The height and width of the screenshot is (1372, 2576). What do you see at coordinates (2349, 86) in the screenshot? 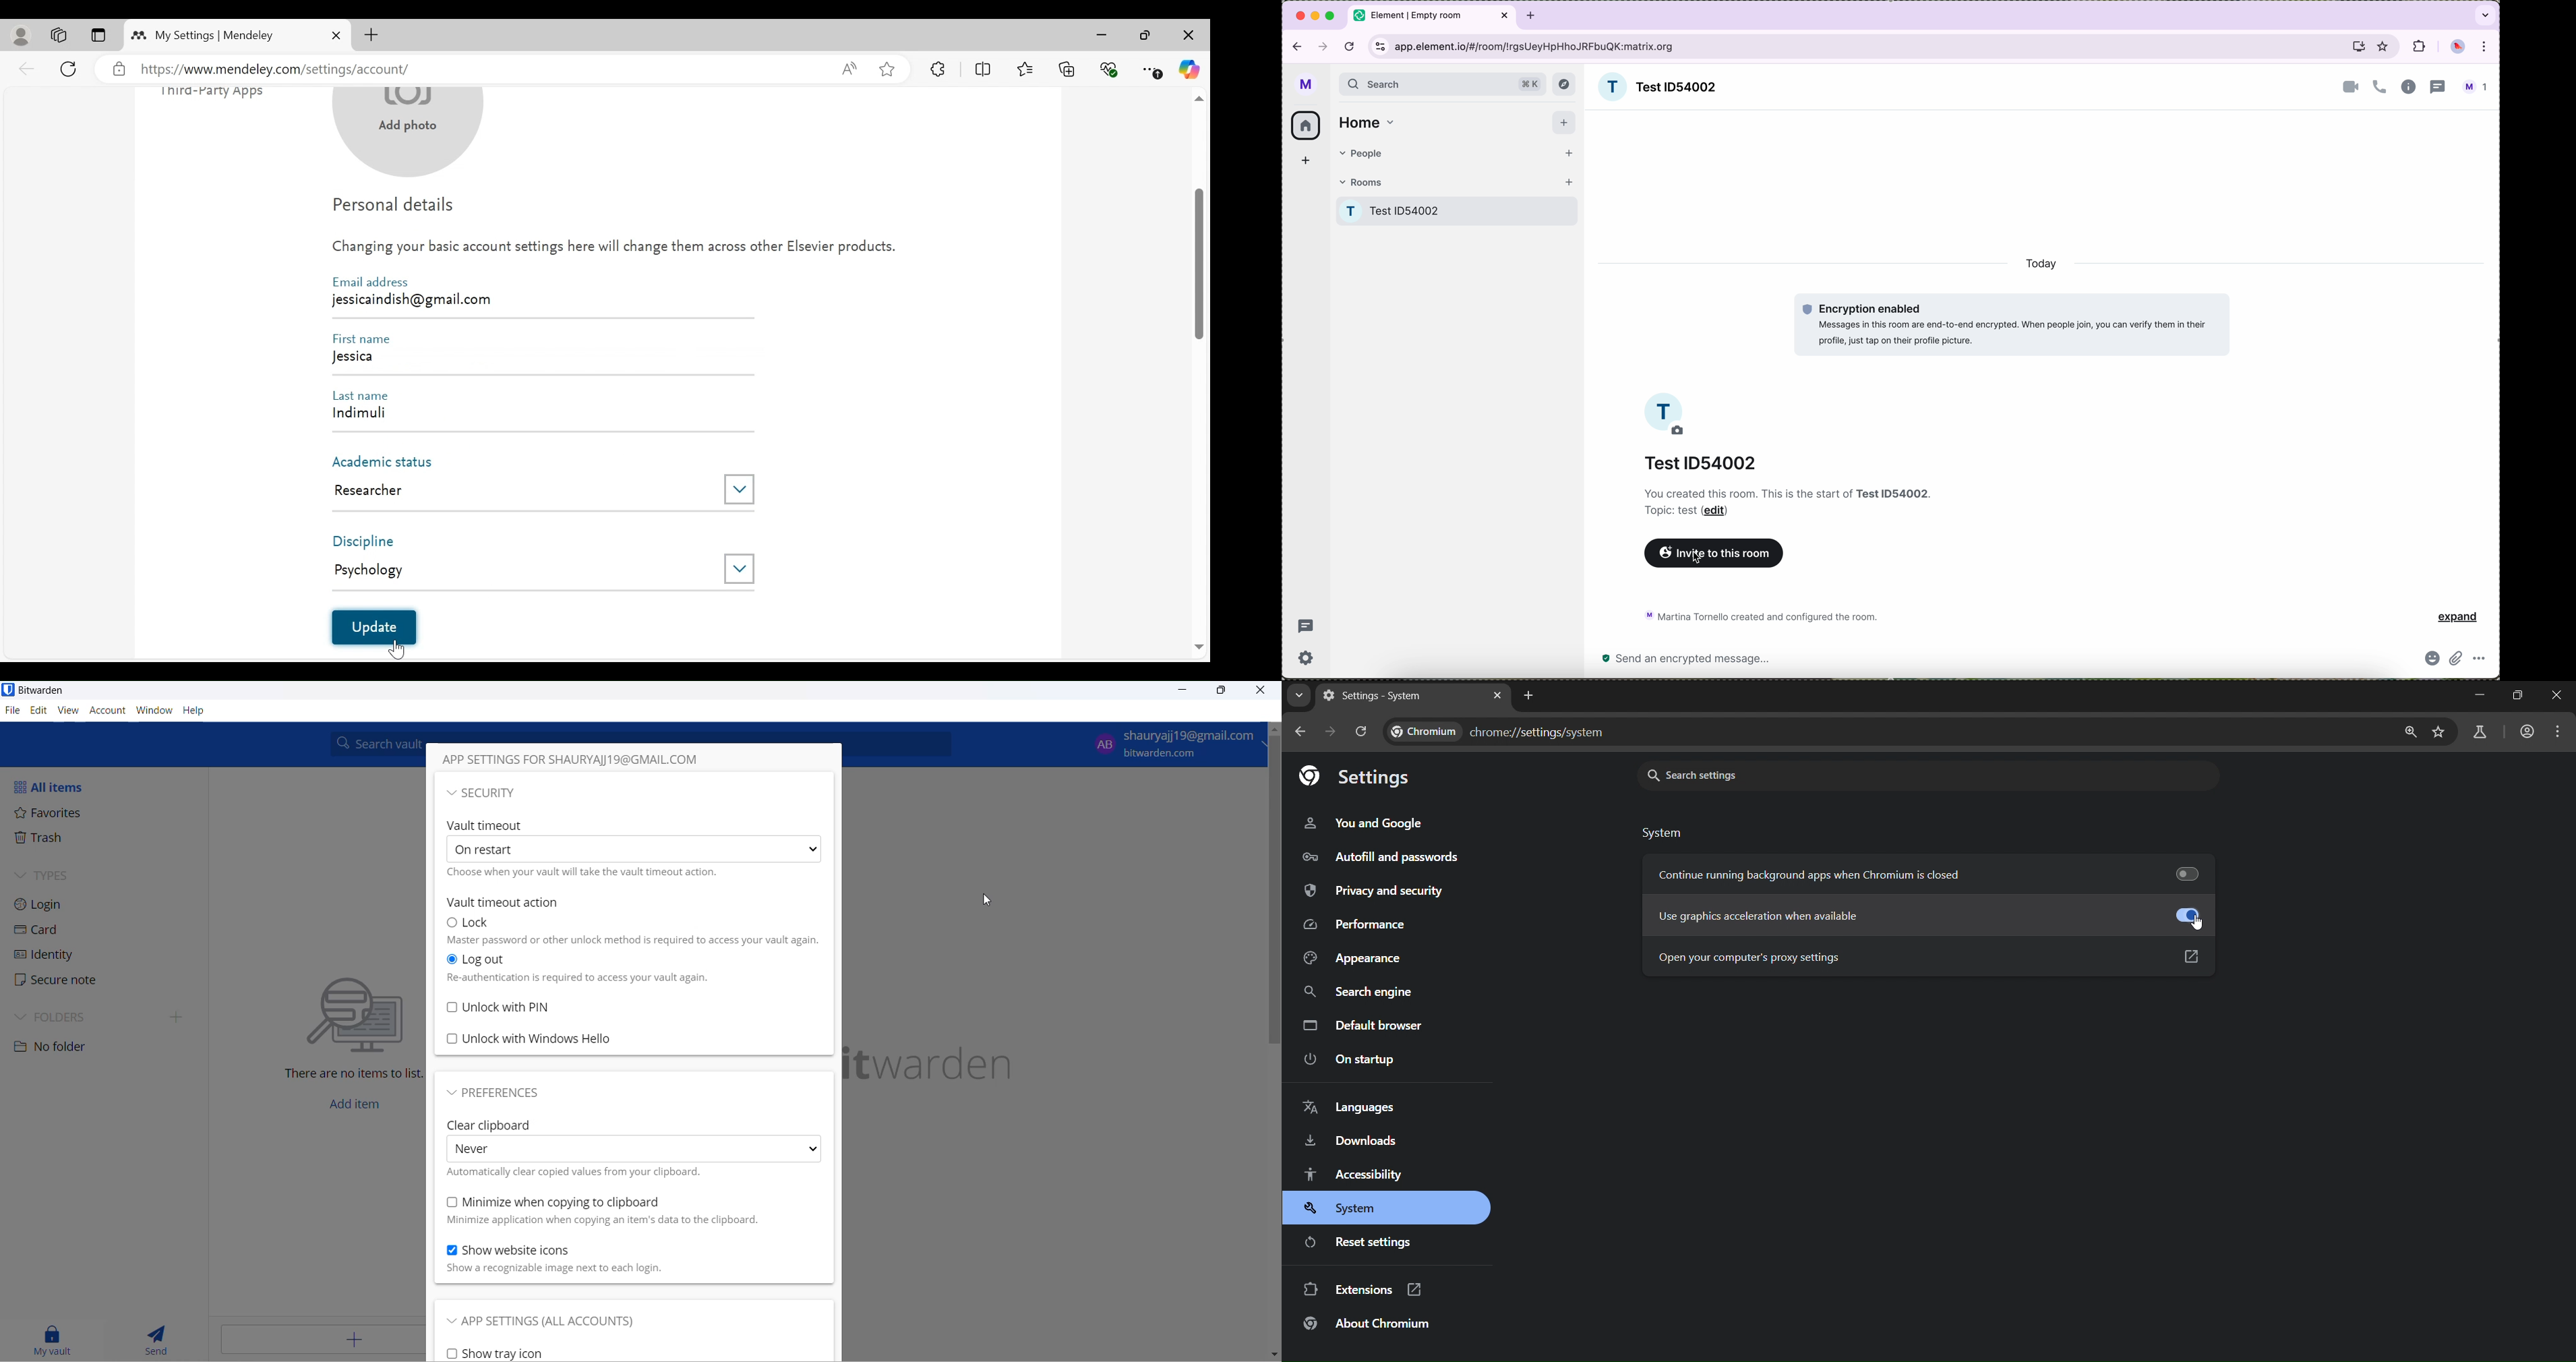
I see `video call` at bounding box center [2349, 86].